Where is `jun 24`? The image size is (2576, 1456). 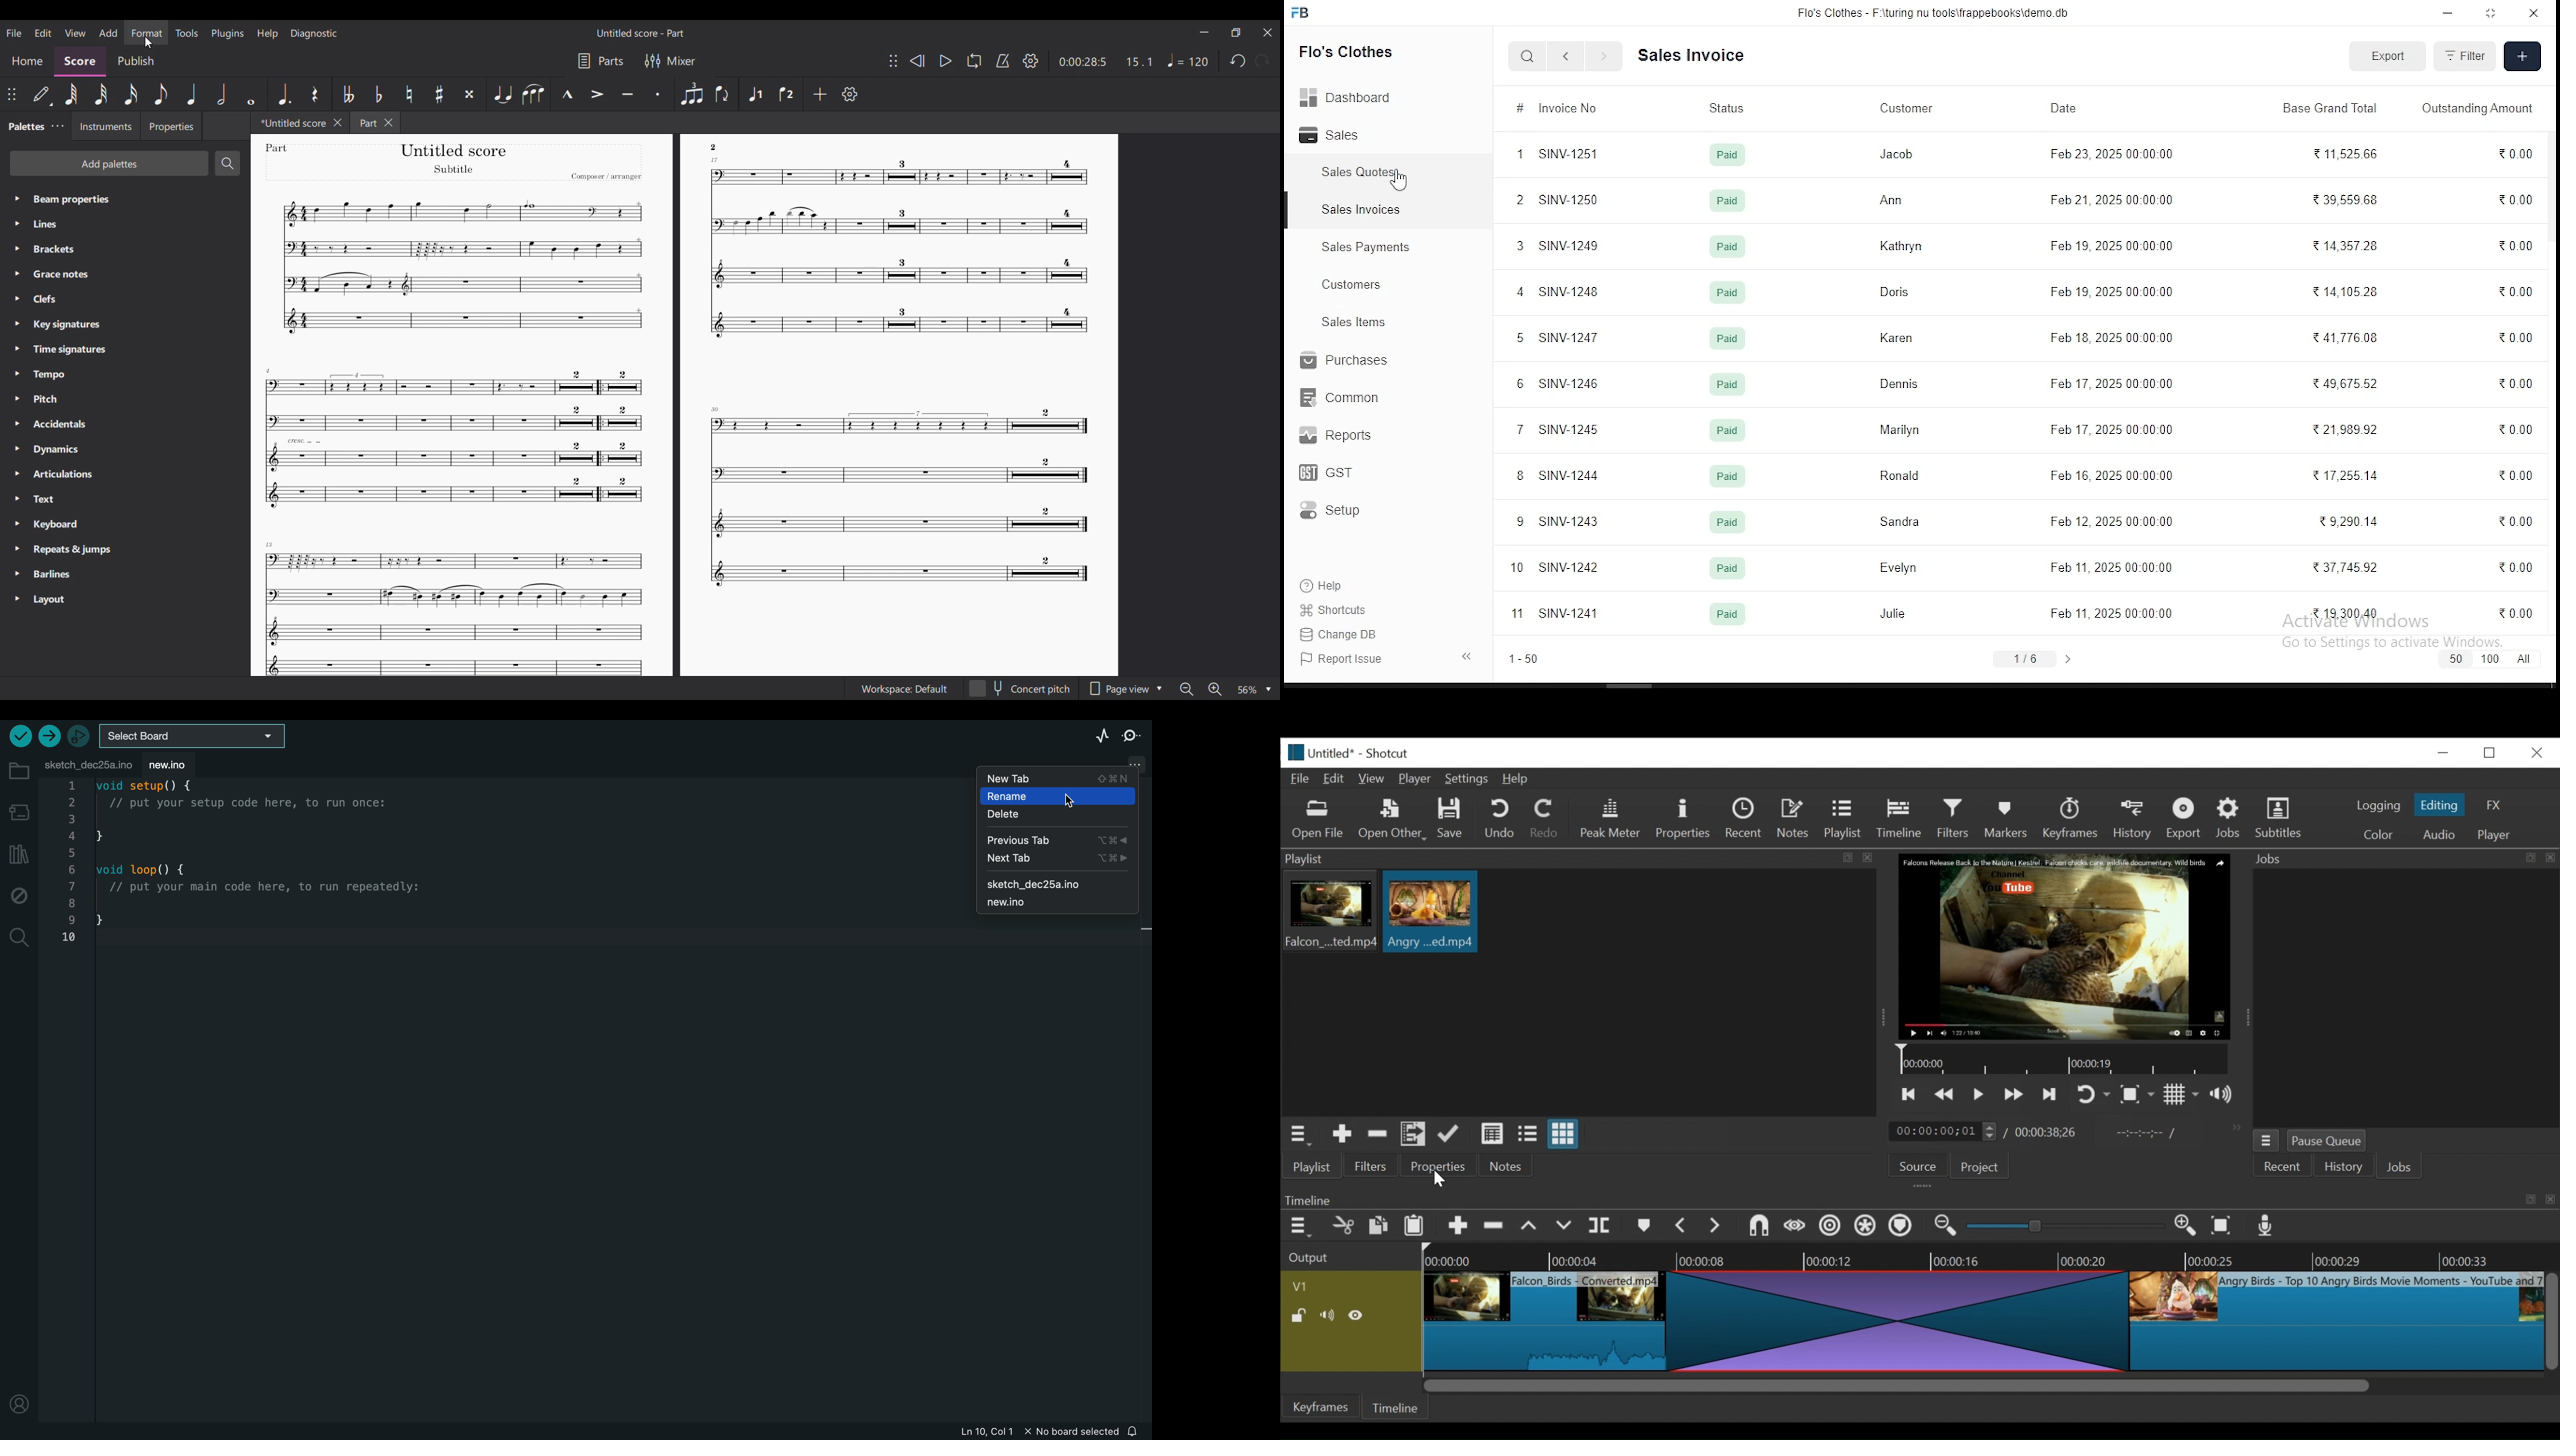
jun 24 is located at coordinates (1726, 387).